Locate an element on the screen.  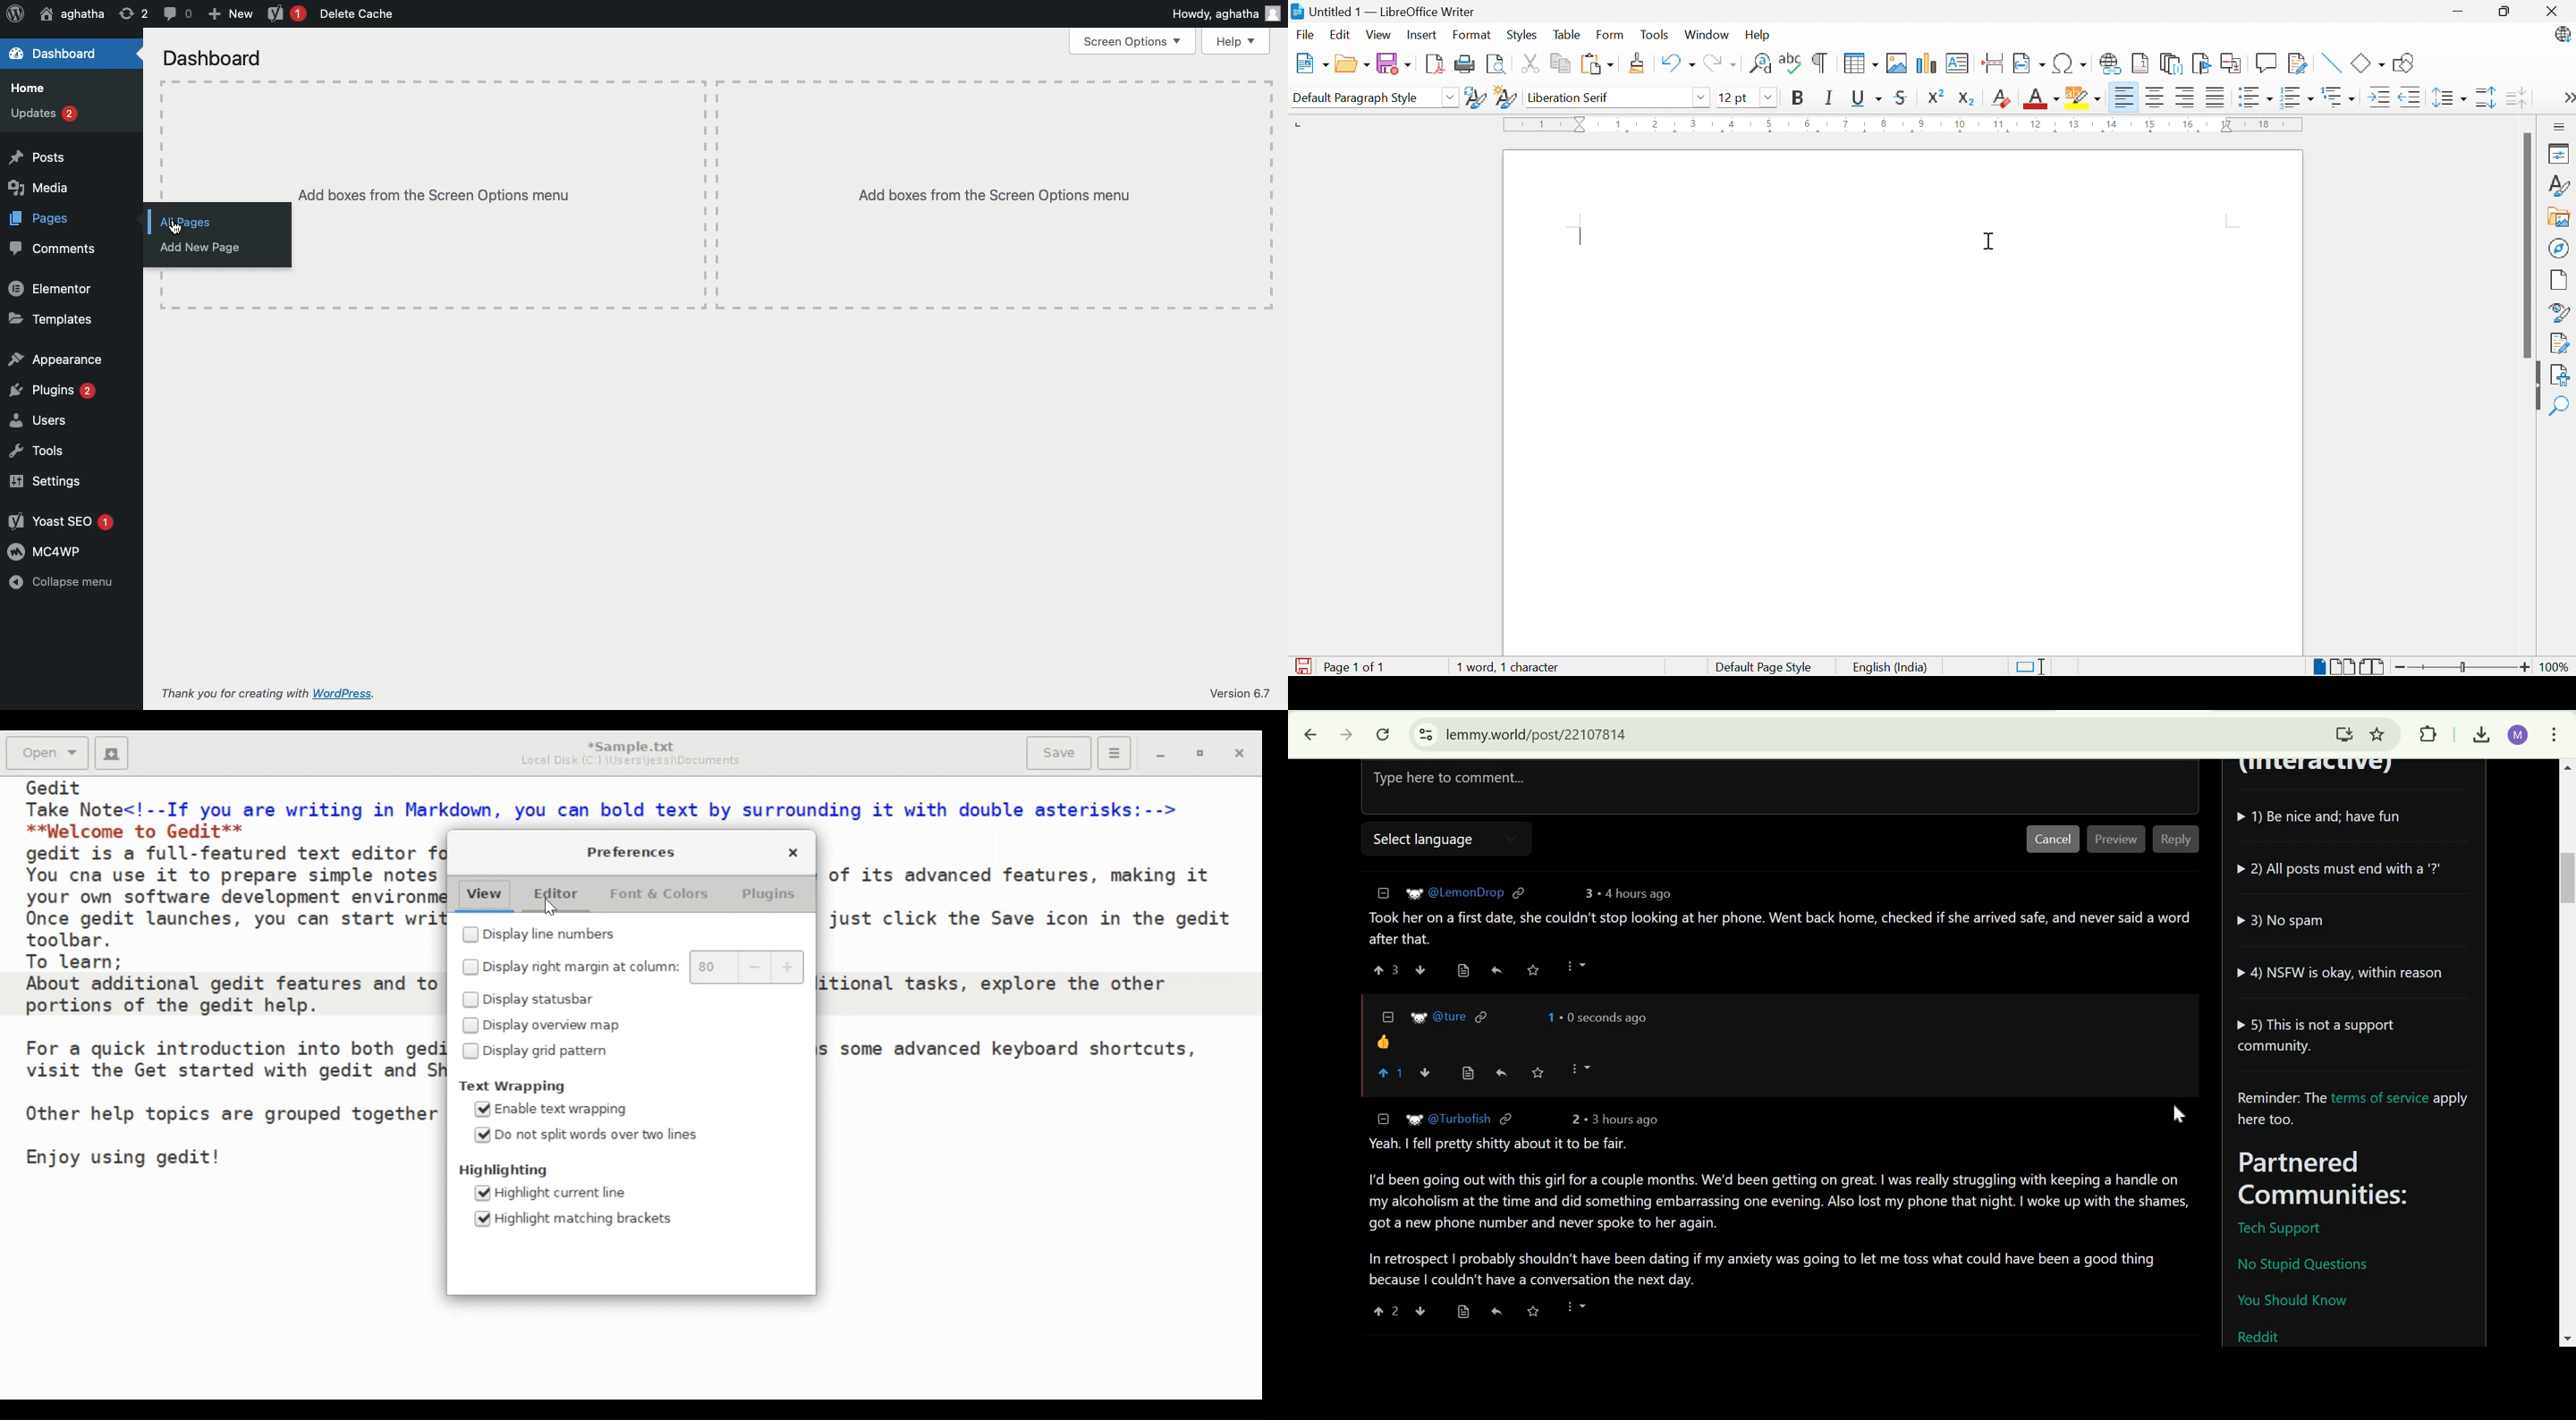
Scroll Bar is located at coordinates (2525, 245).